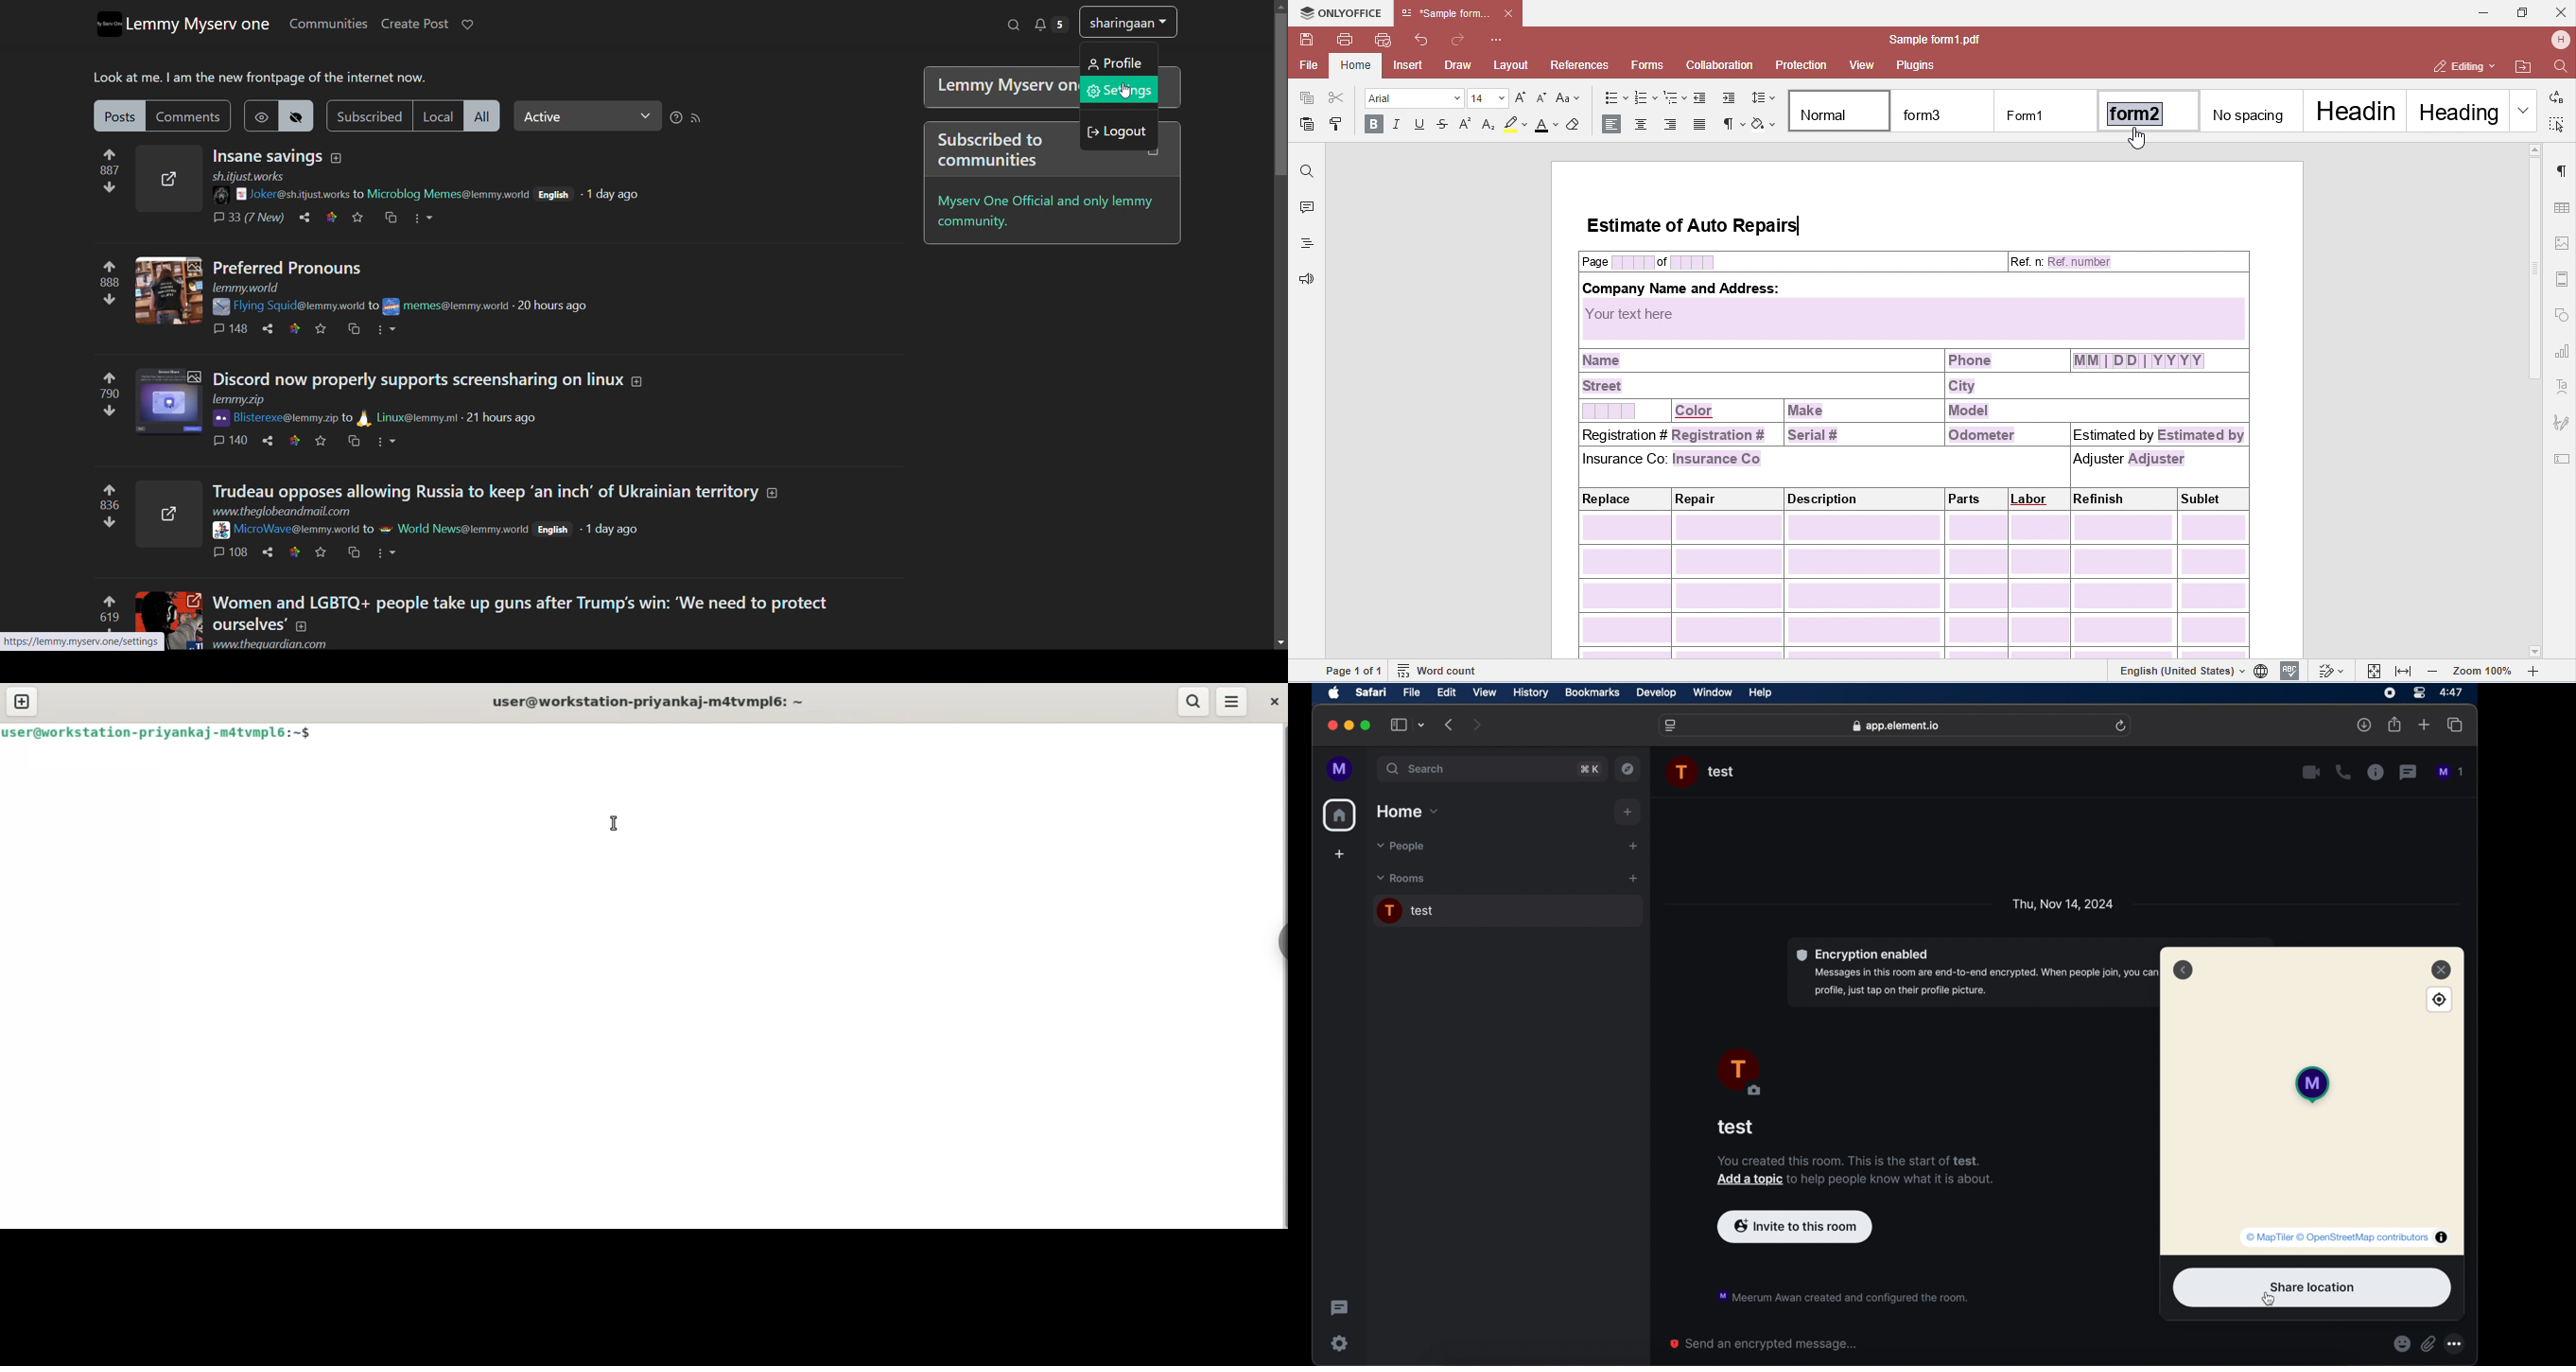  I want to click on search shortcut, so click(1589, 768).